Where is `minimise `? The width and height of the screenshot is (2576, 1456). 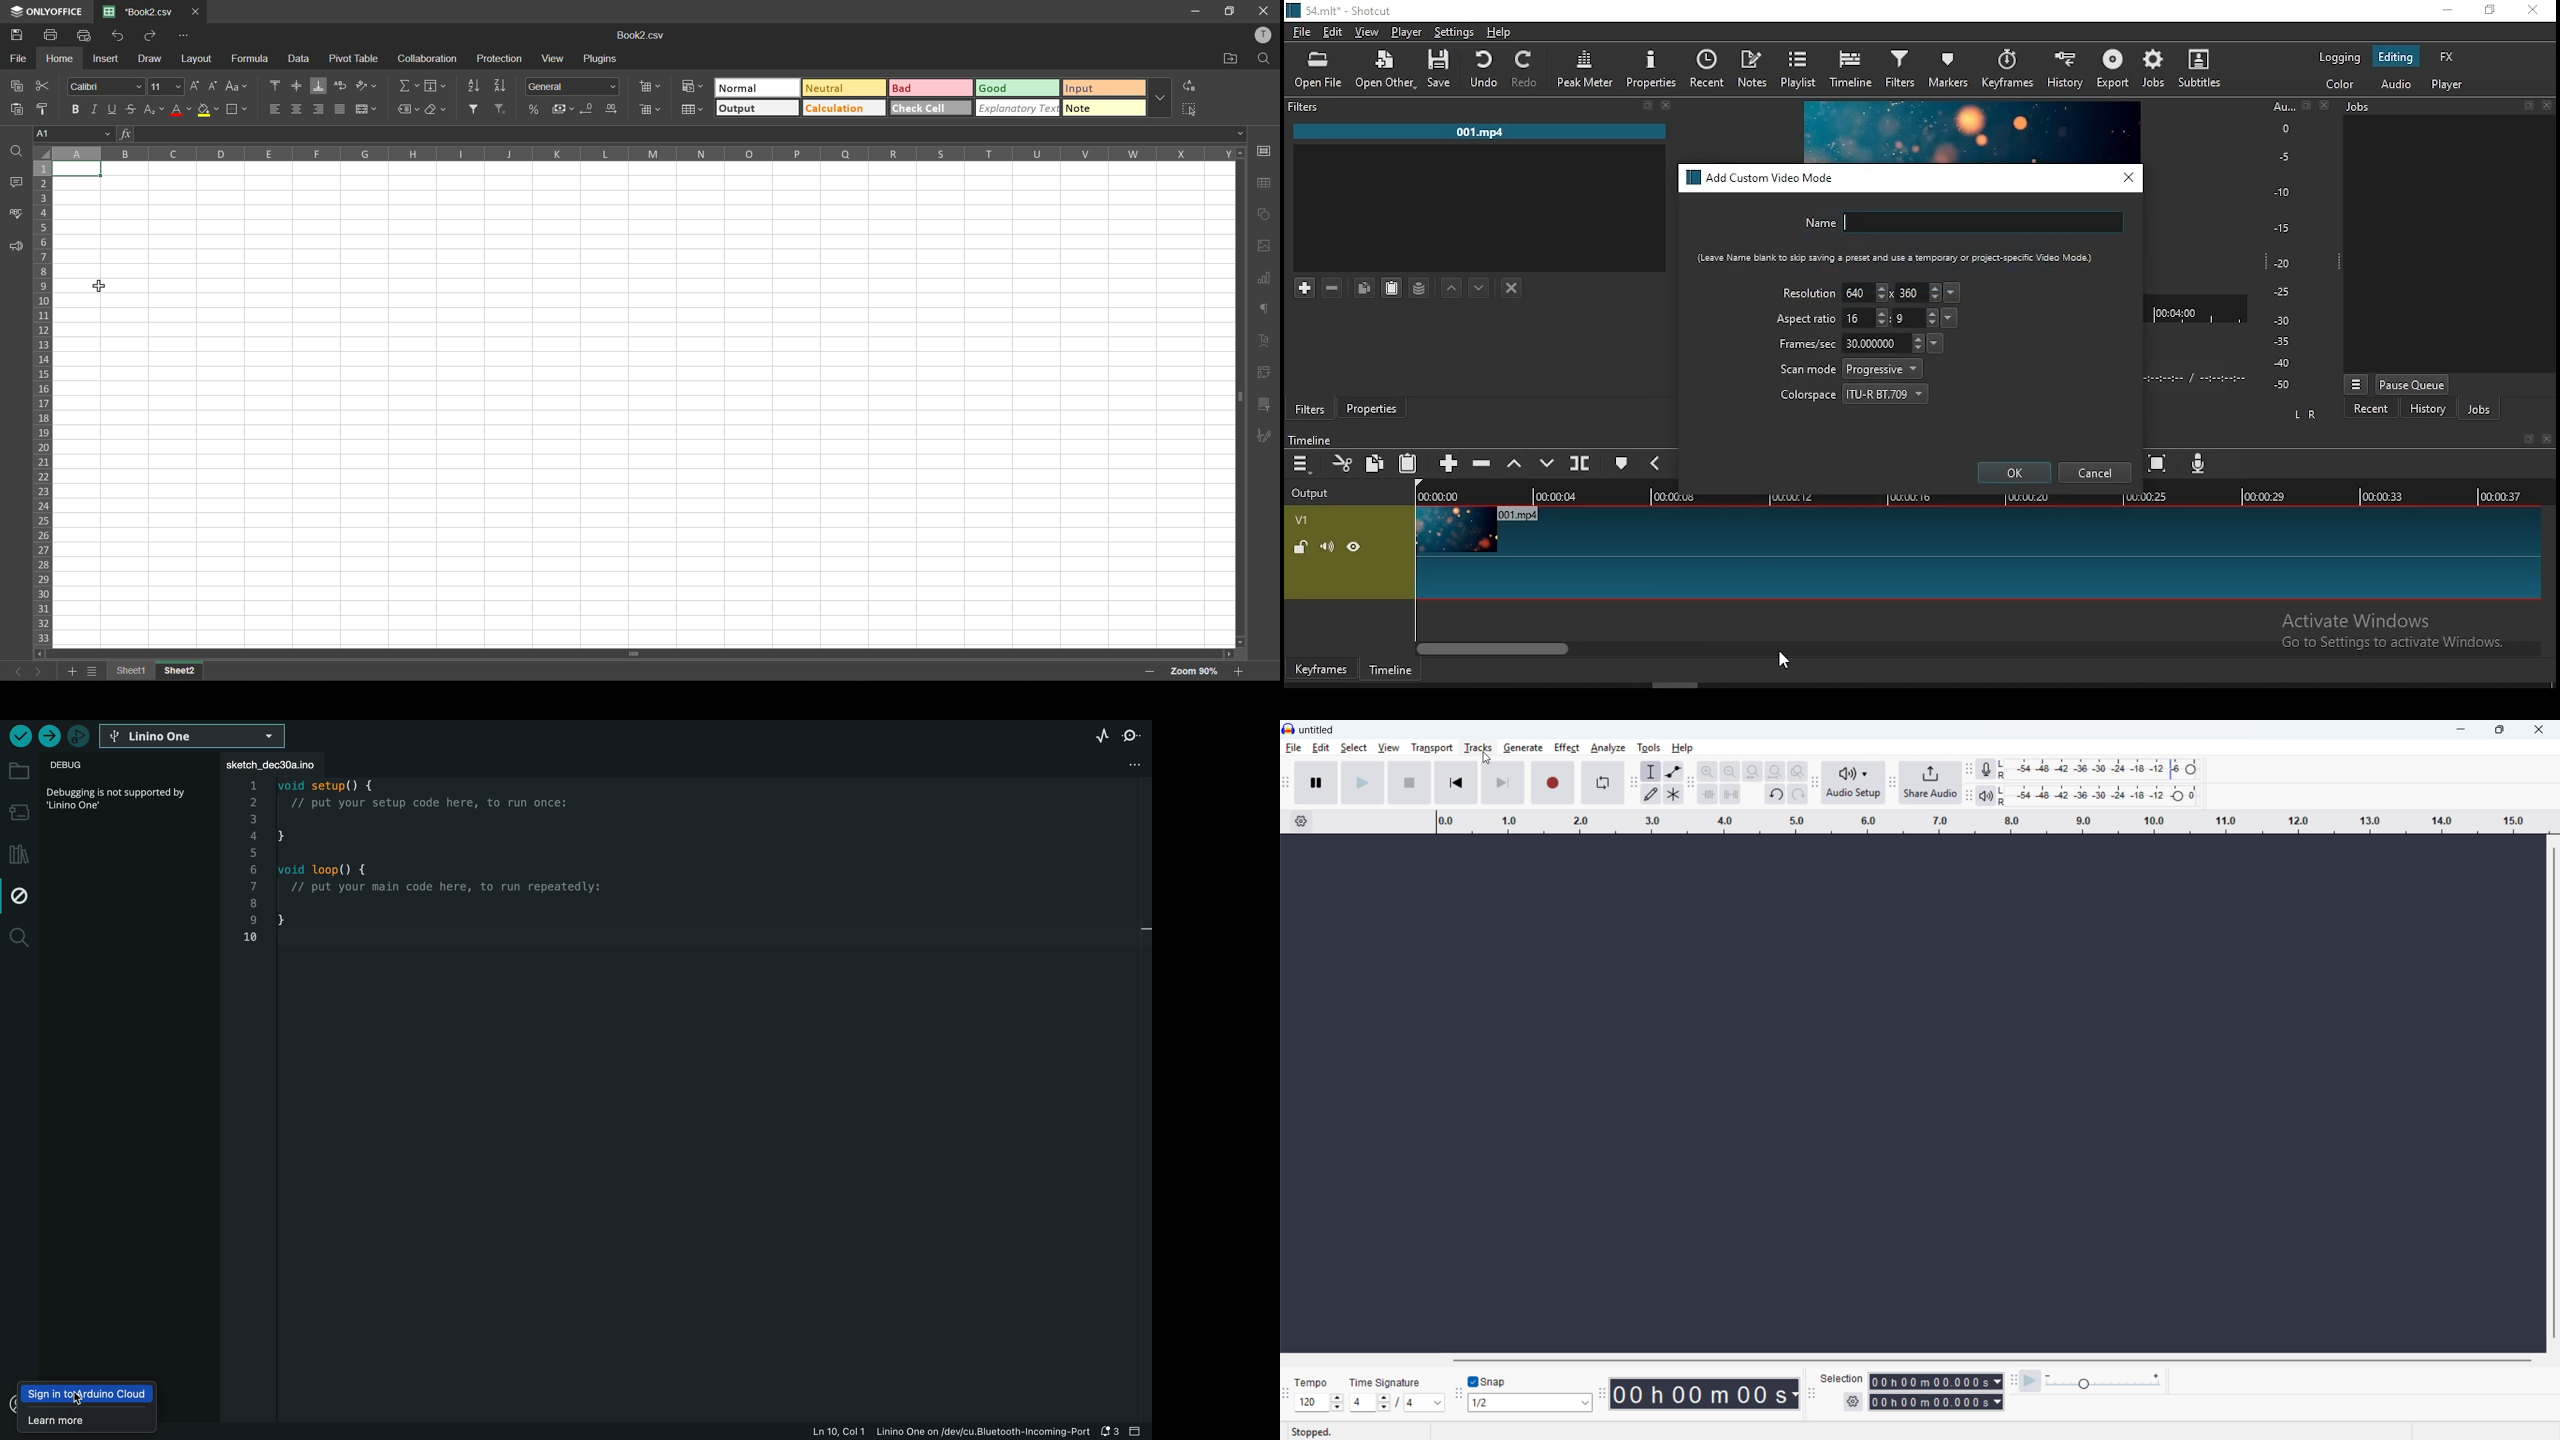
minimise  is located at coordinates (2458, 730).